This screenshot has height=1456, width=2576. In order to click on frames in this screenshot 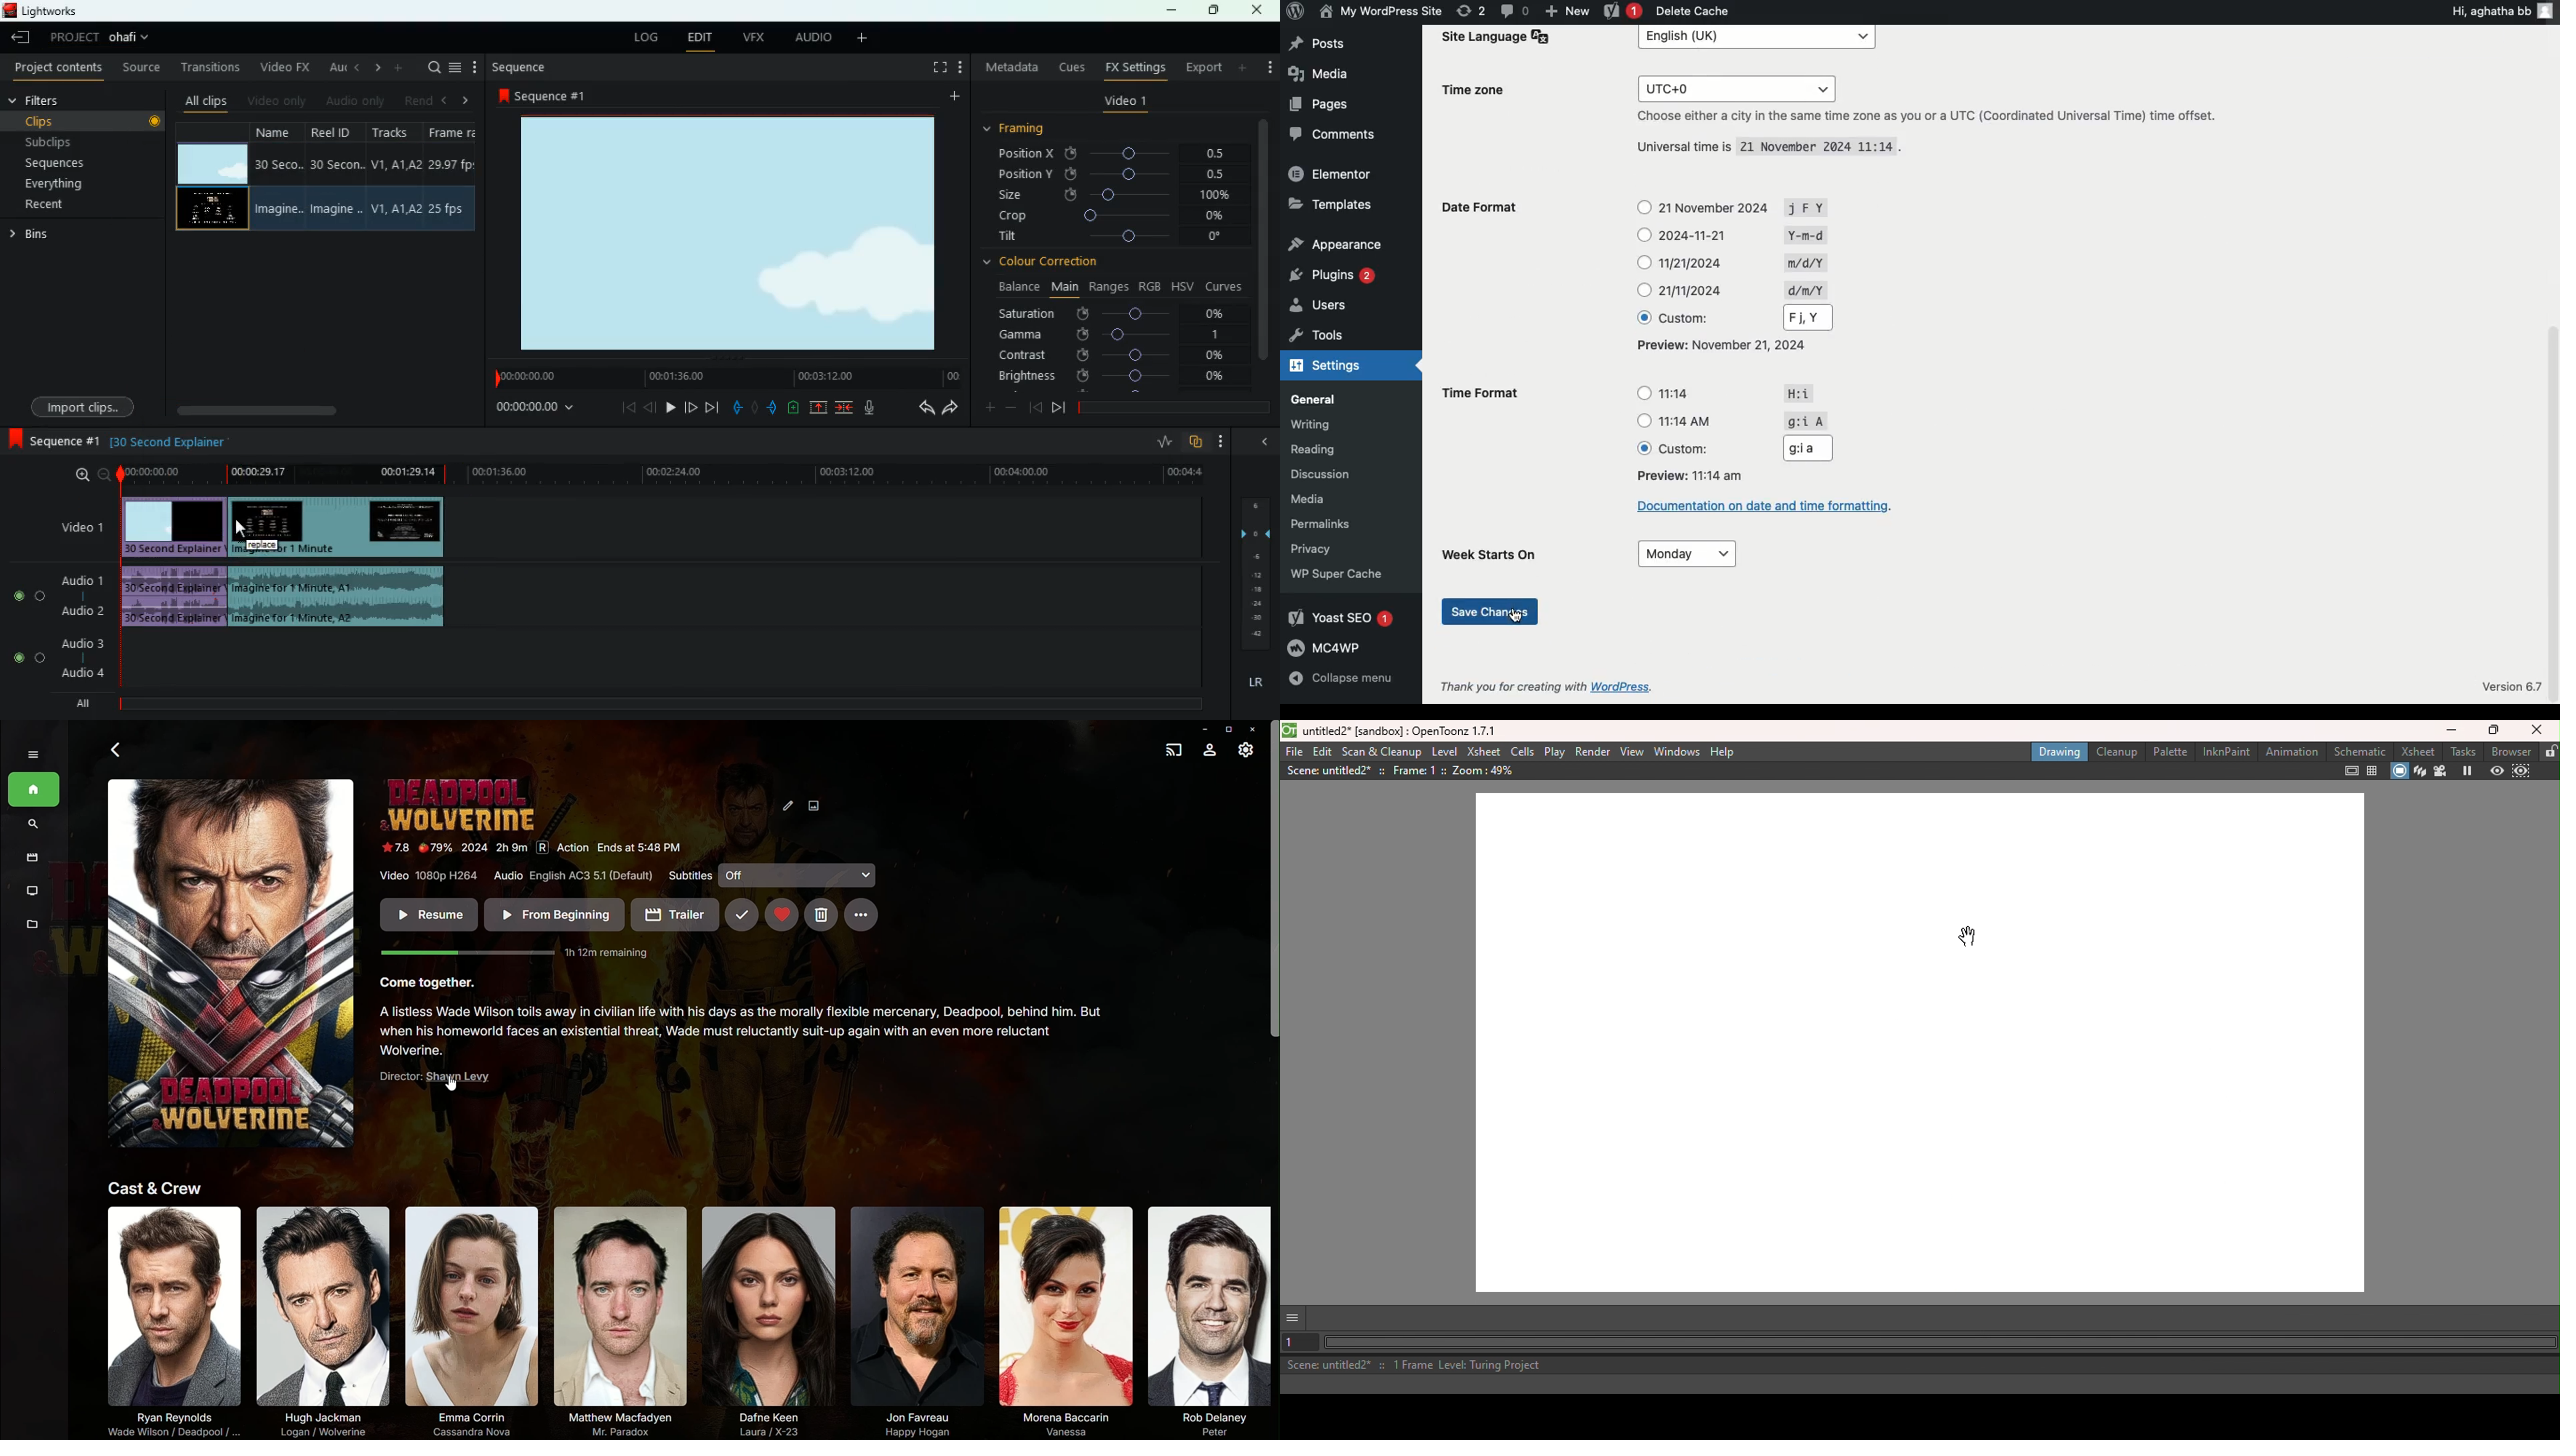, I will do `click(1253, 574)`.